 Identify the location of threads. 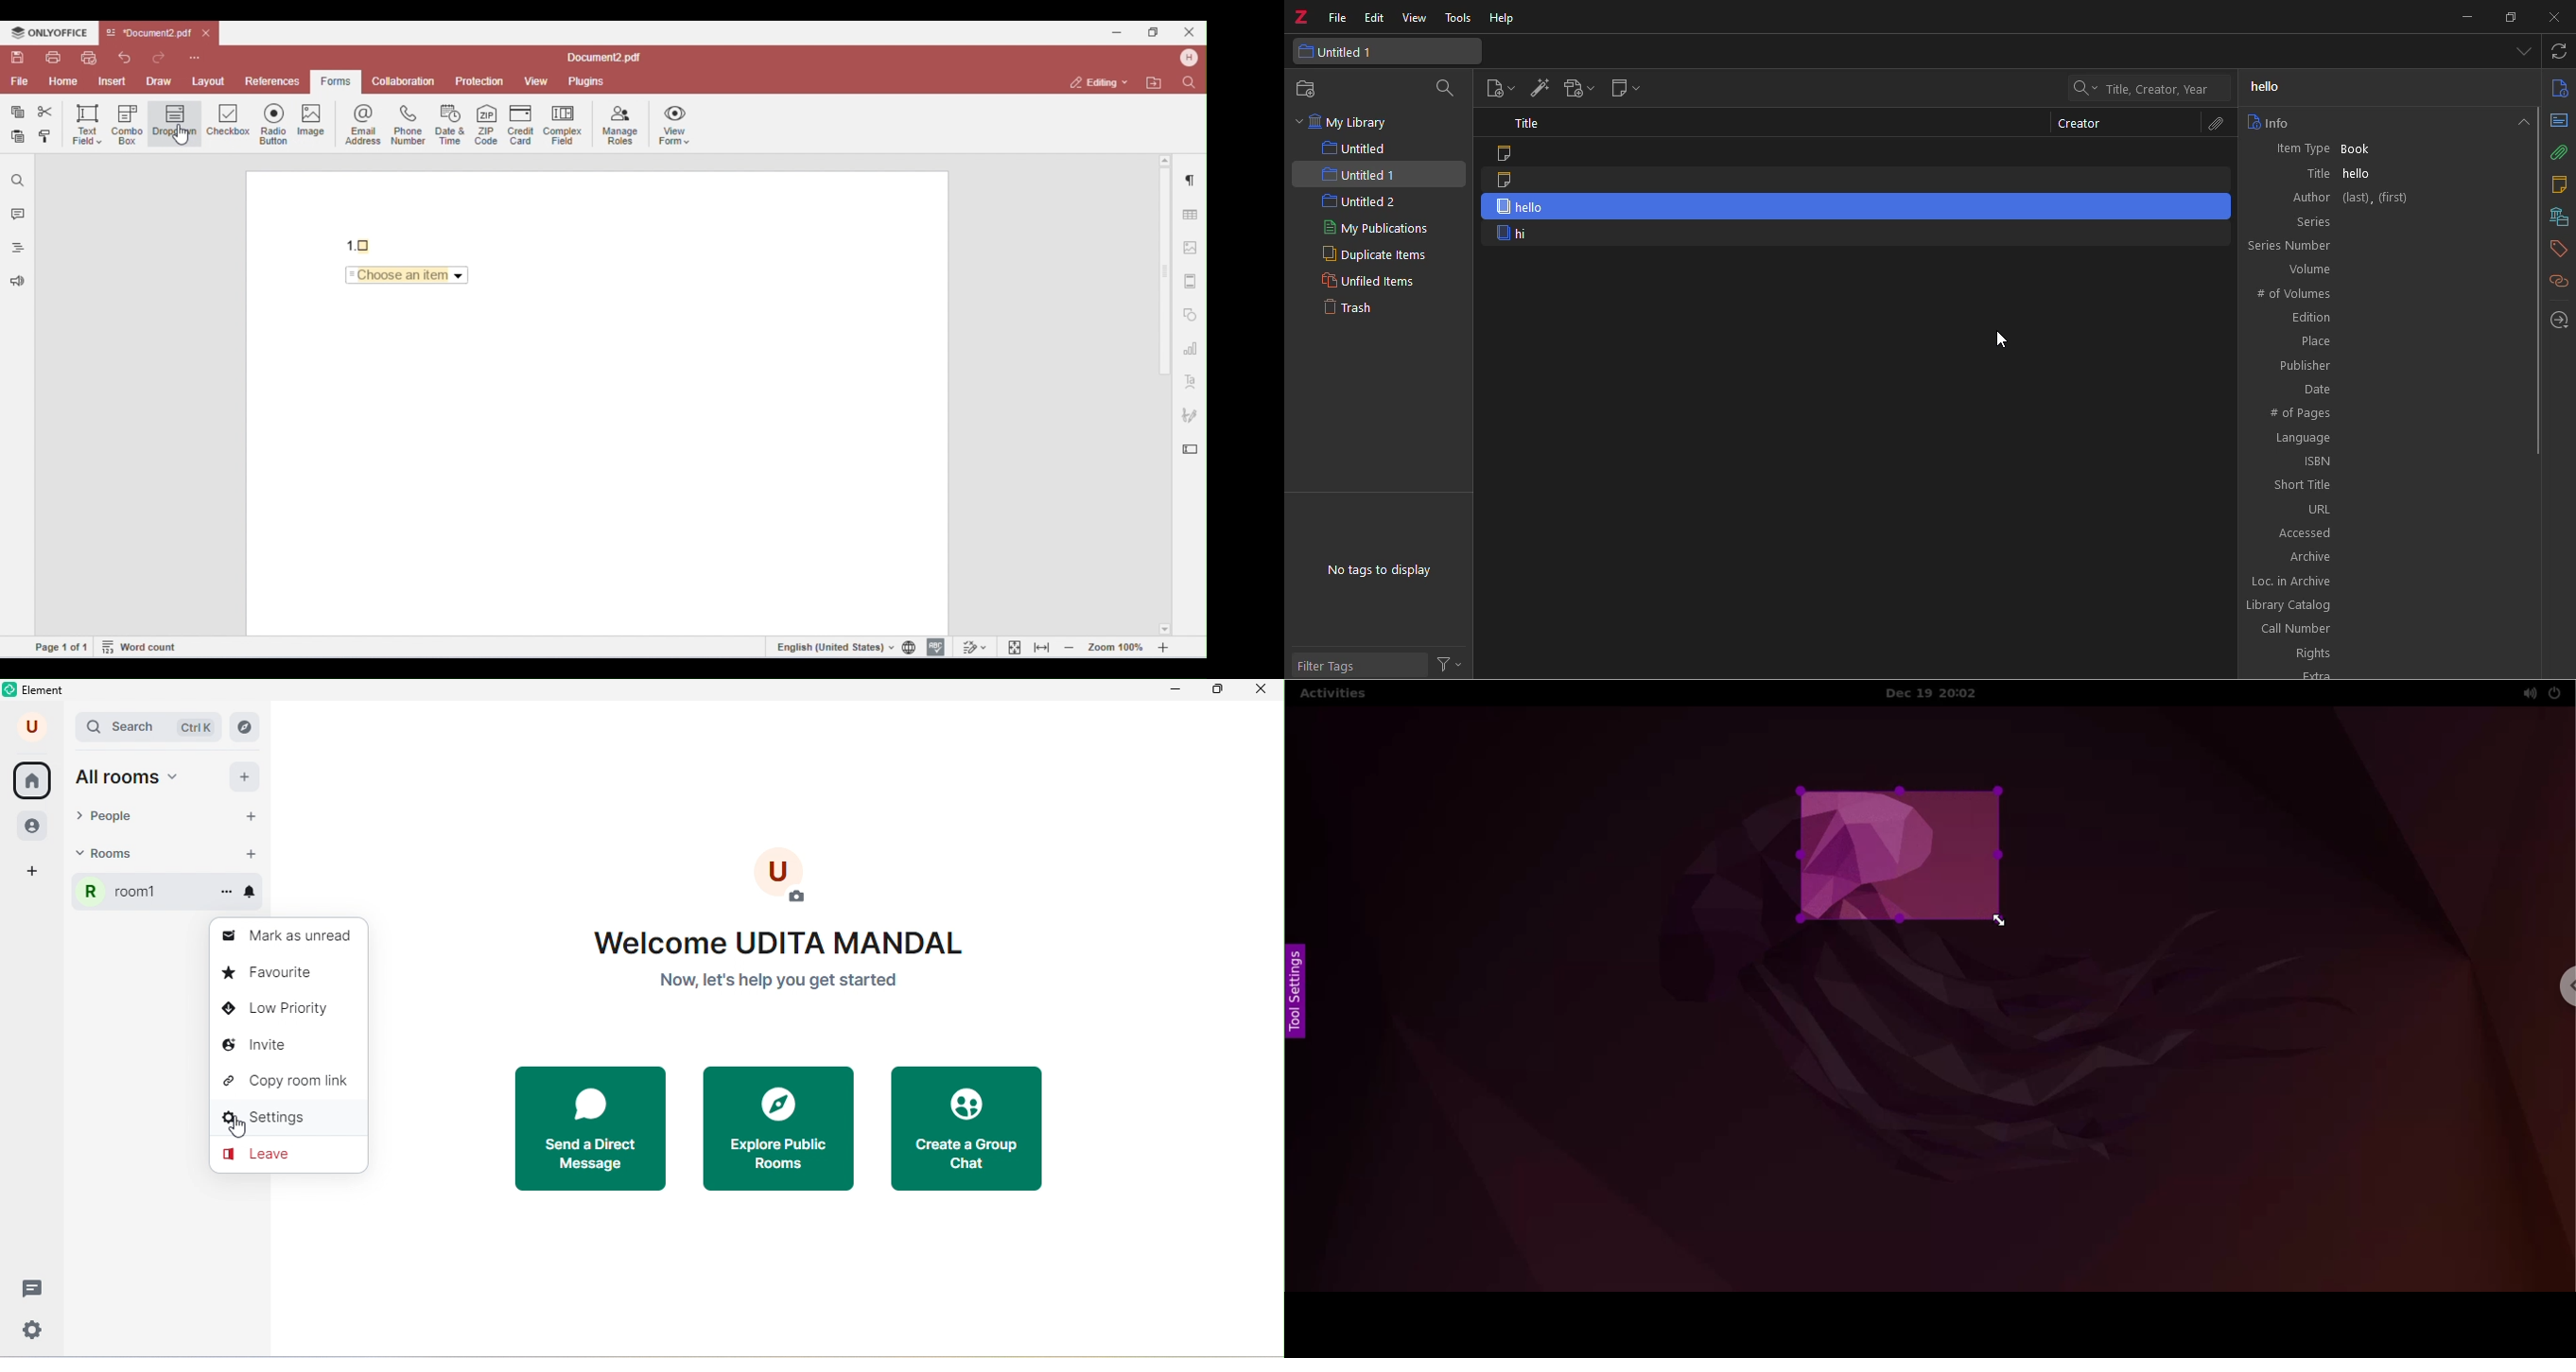
(31, 1287).